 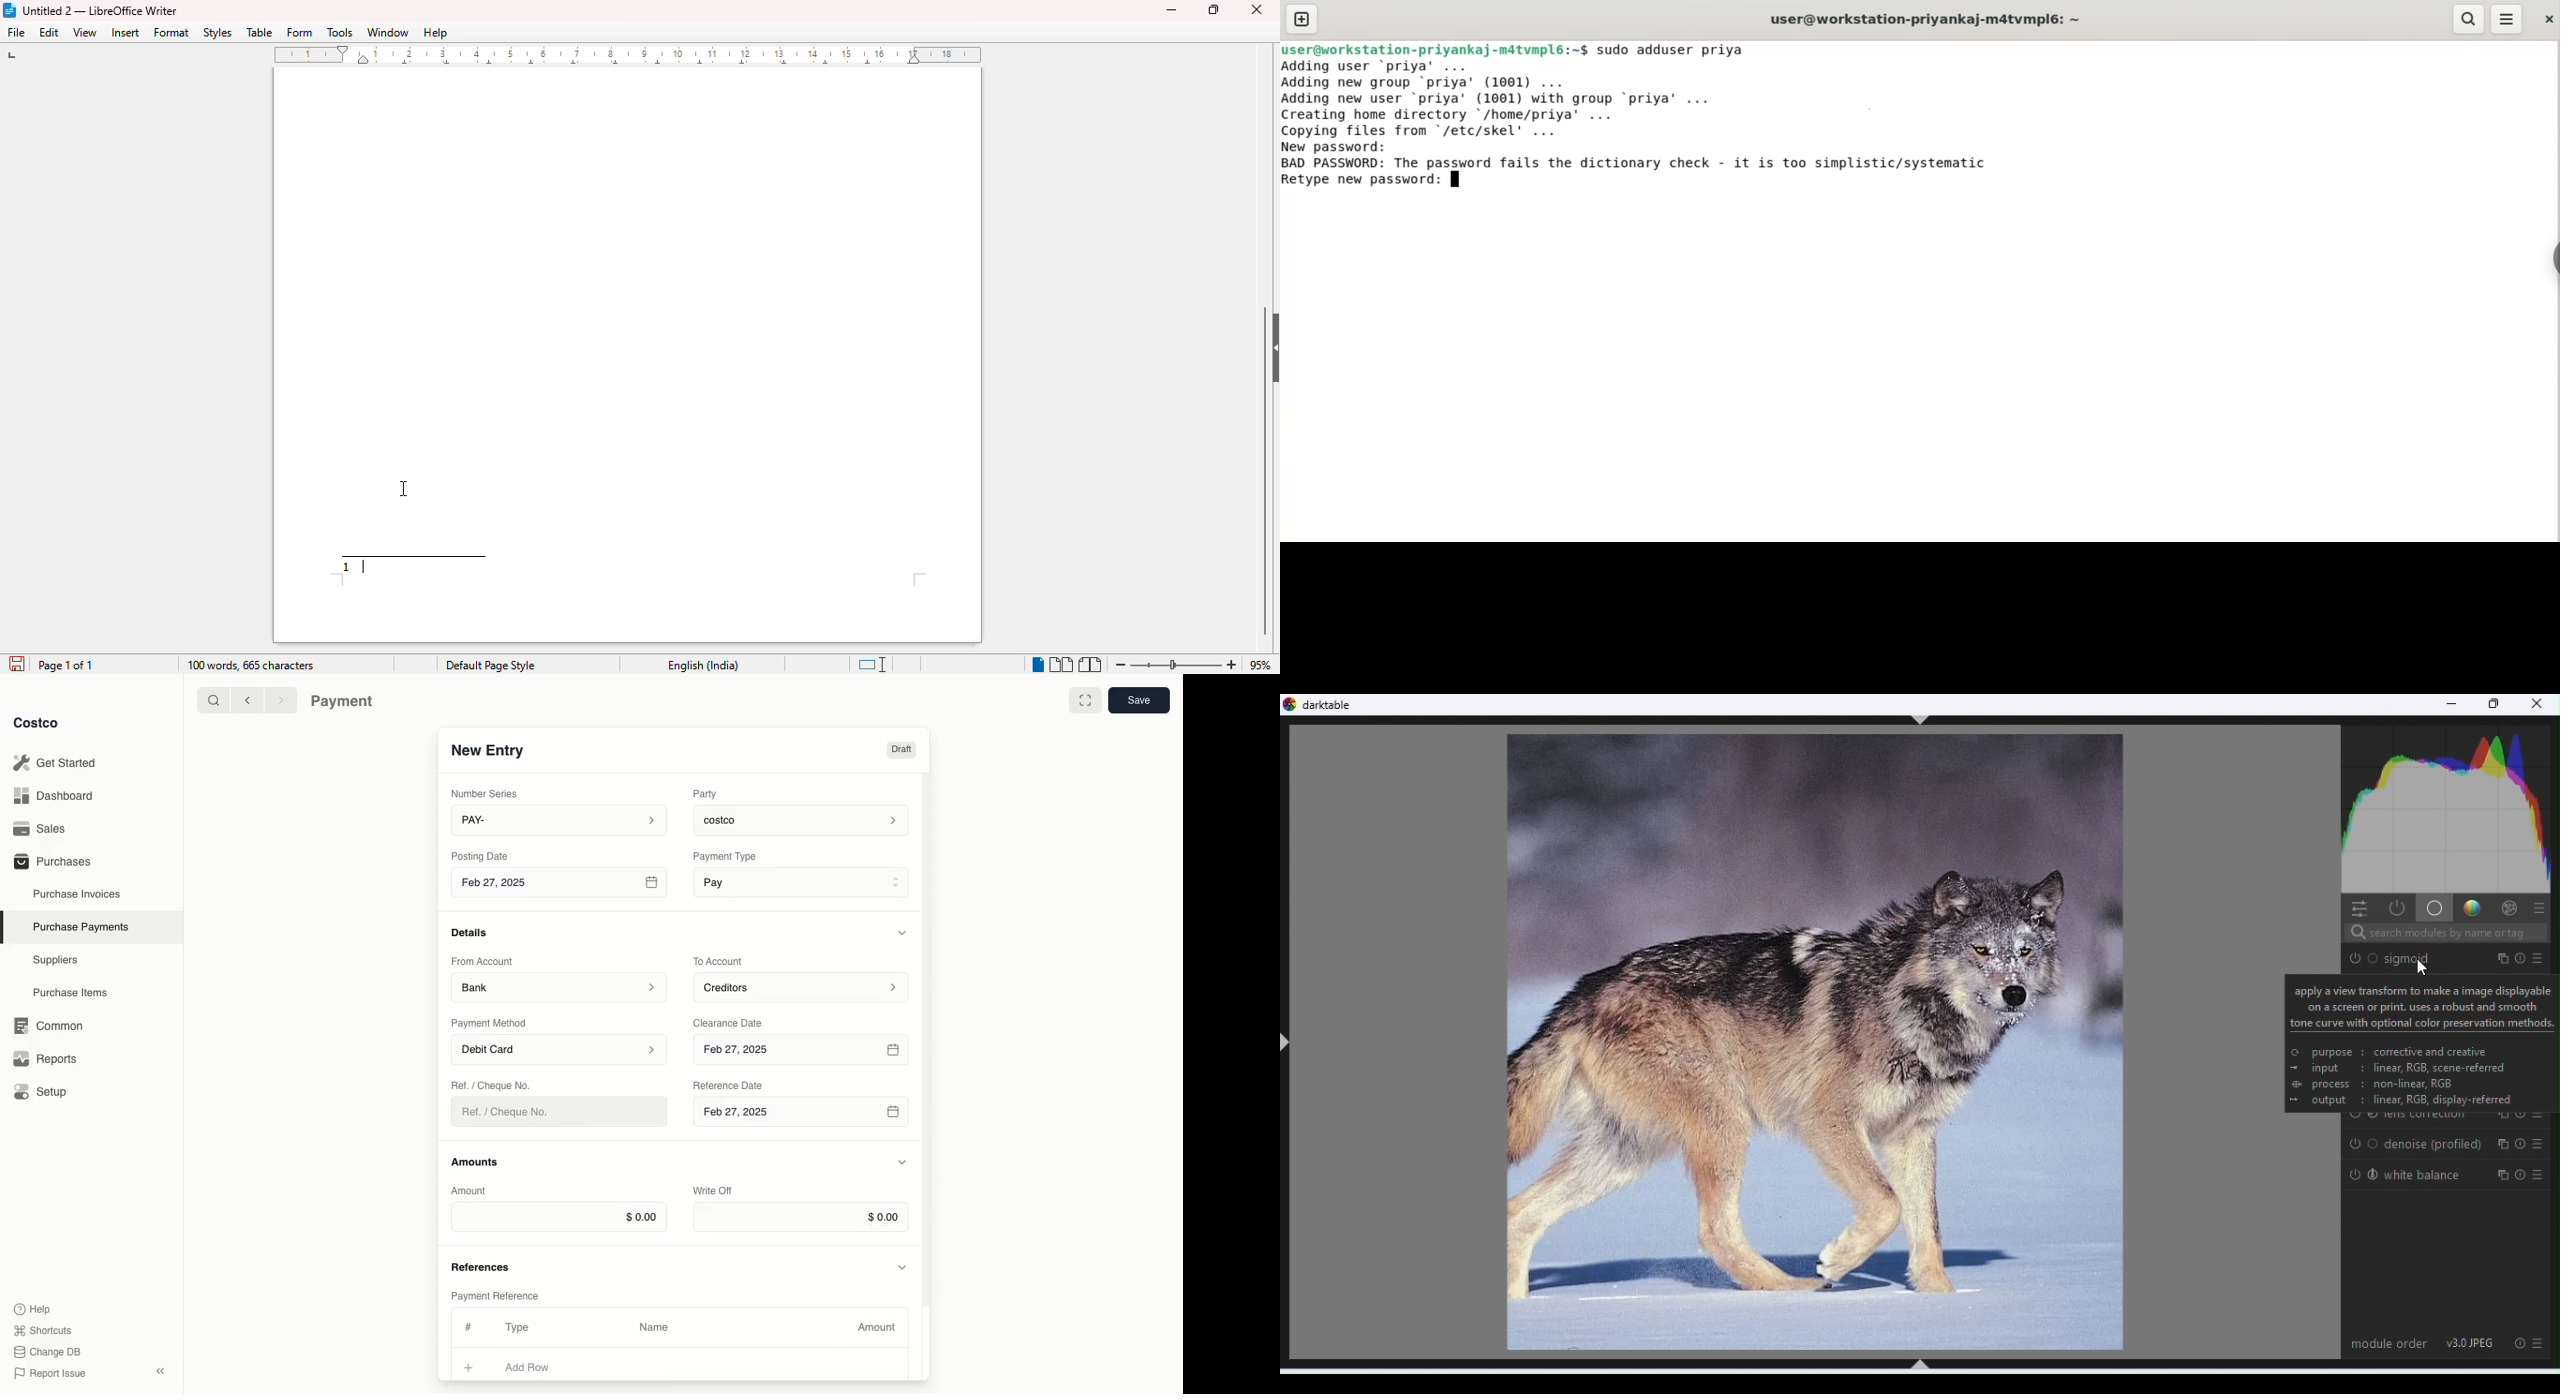 What do you see at coordinates (404, 488) in the screenshot?
I see `cursor` at bounding box center [404, 488].